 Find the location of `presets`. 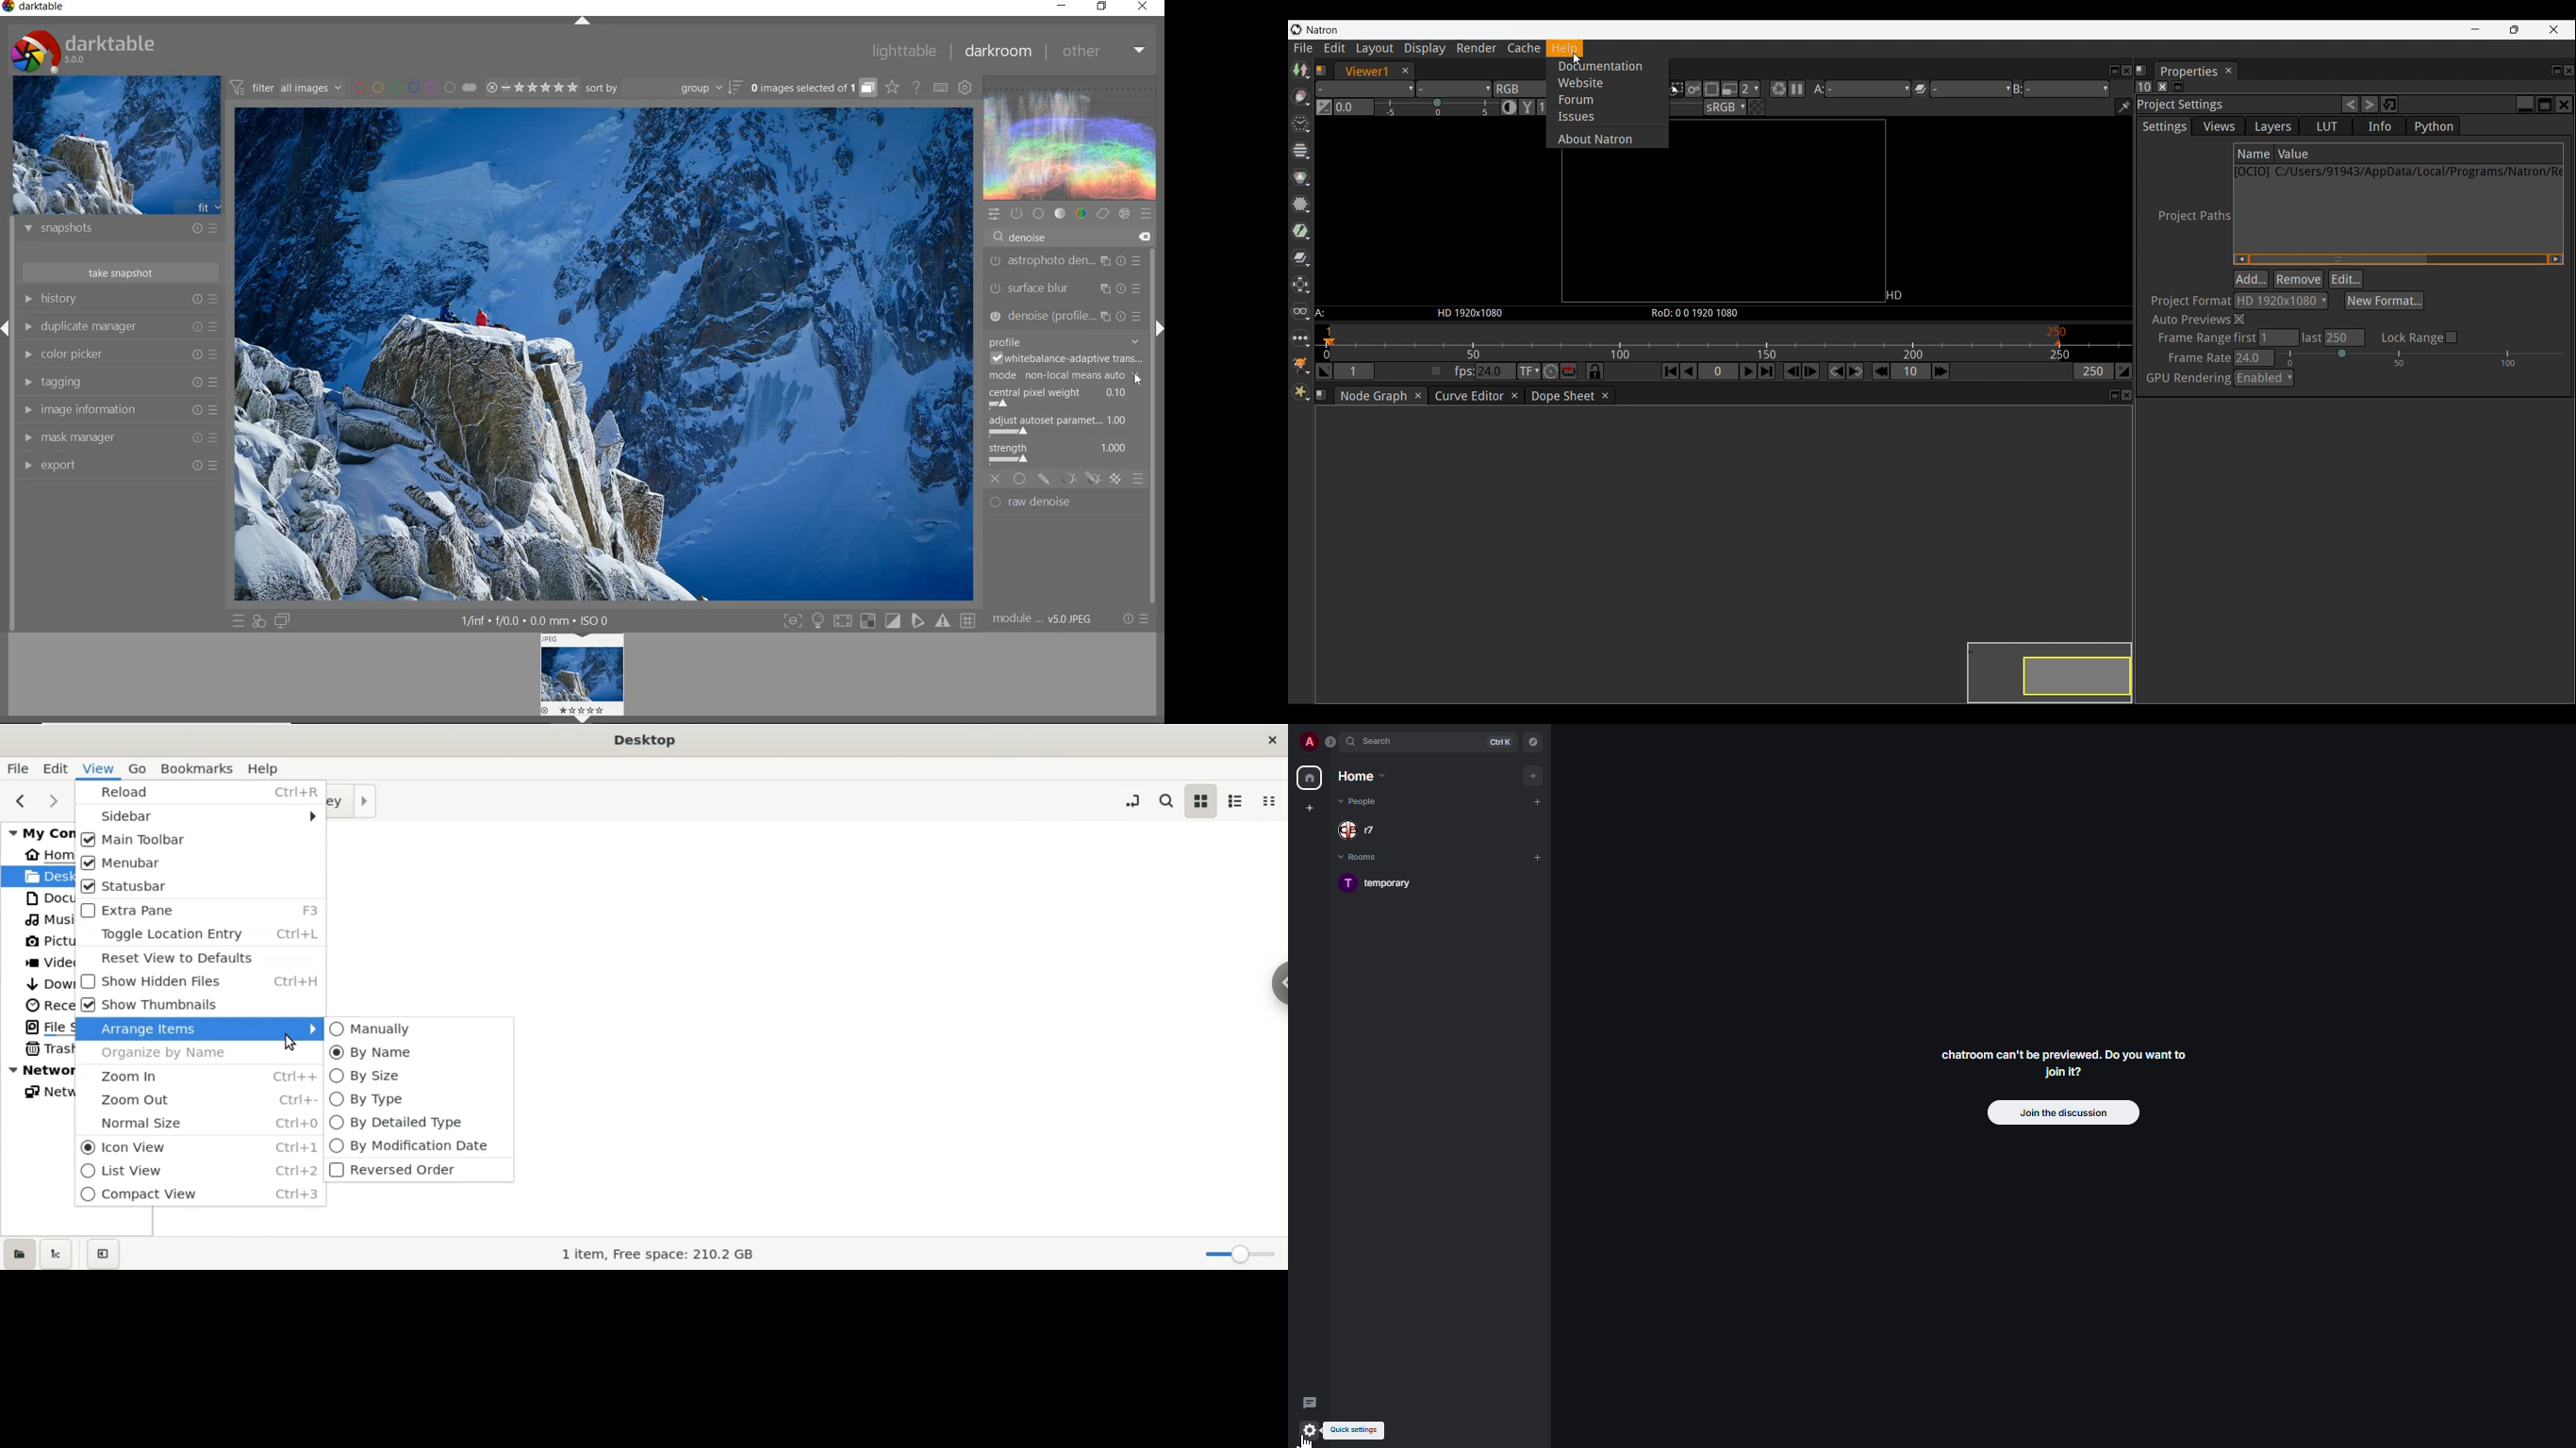

presets is located at coordinates (1147, 211).